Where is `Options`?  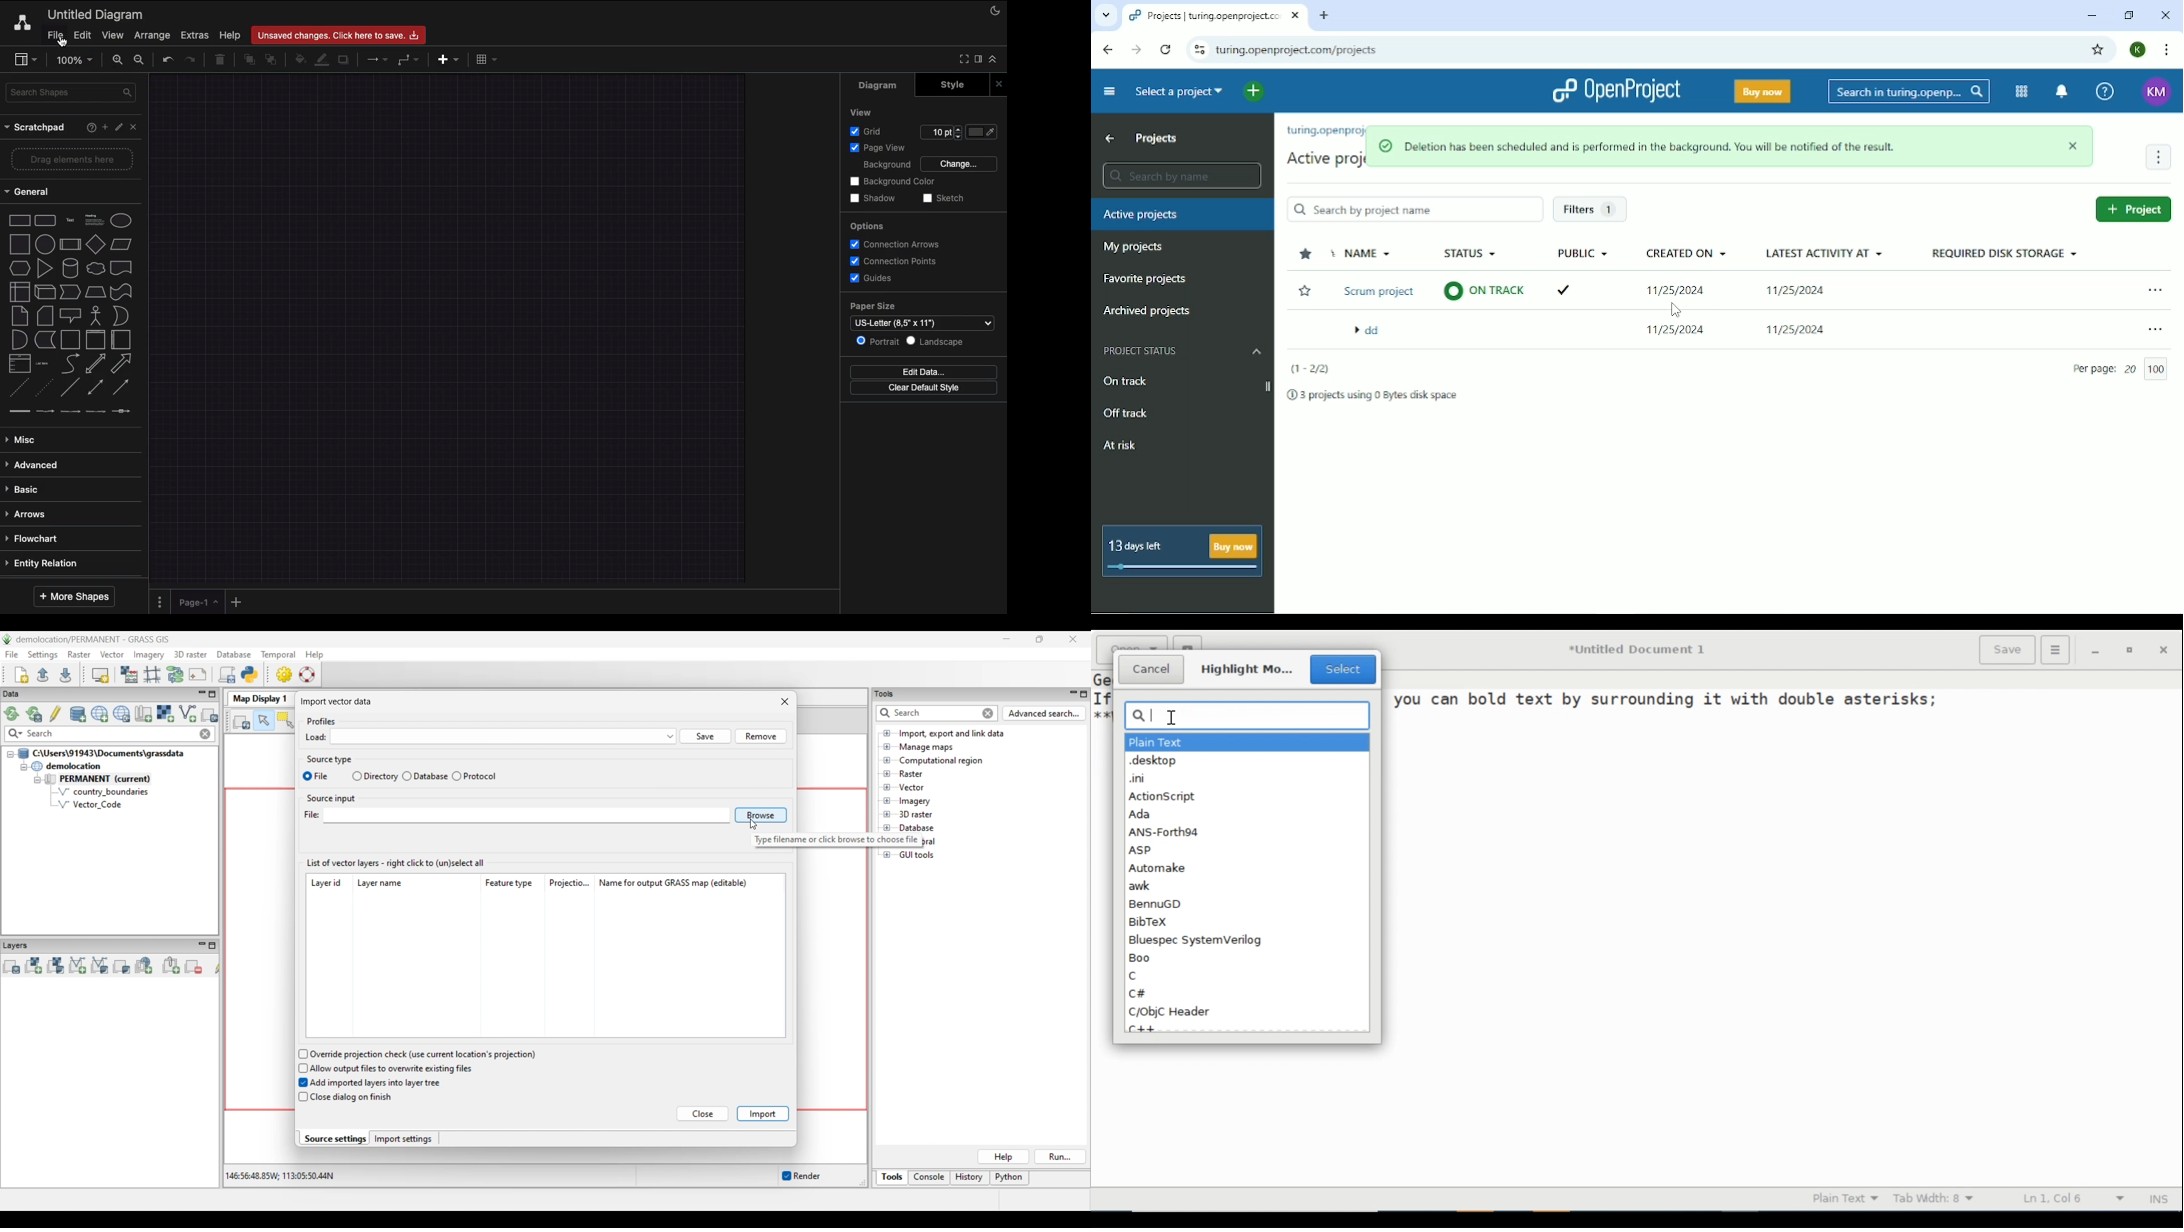
Options is located at coordinates (866, 226).